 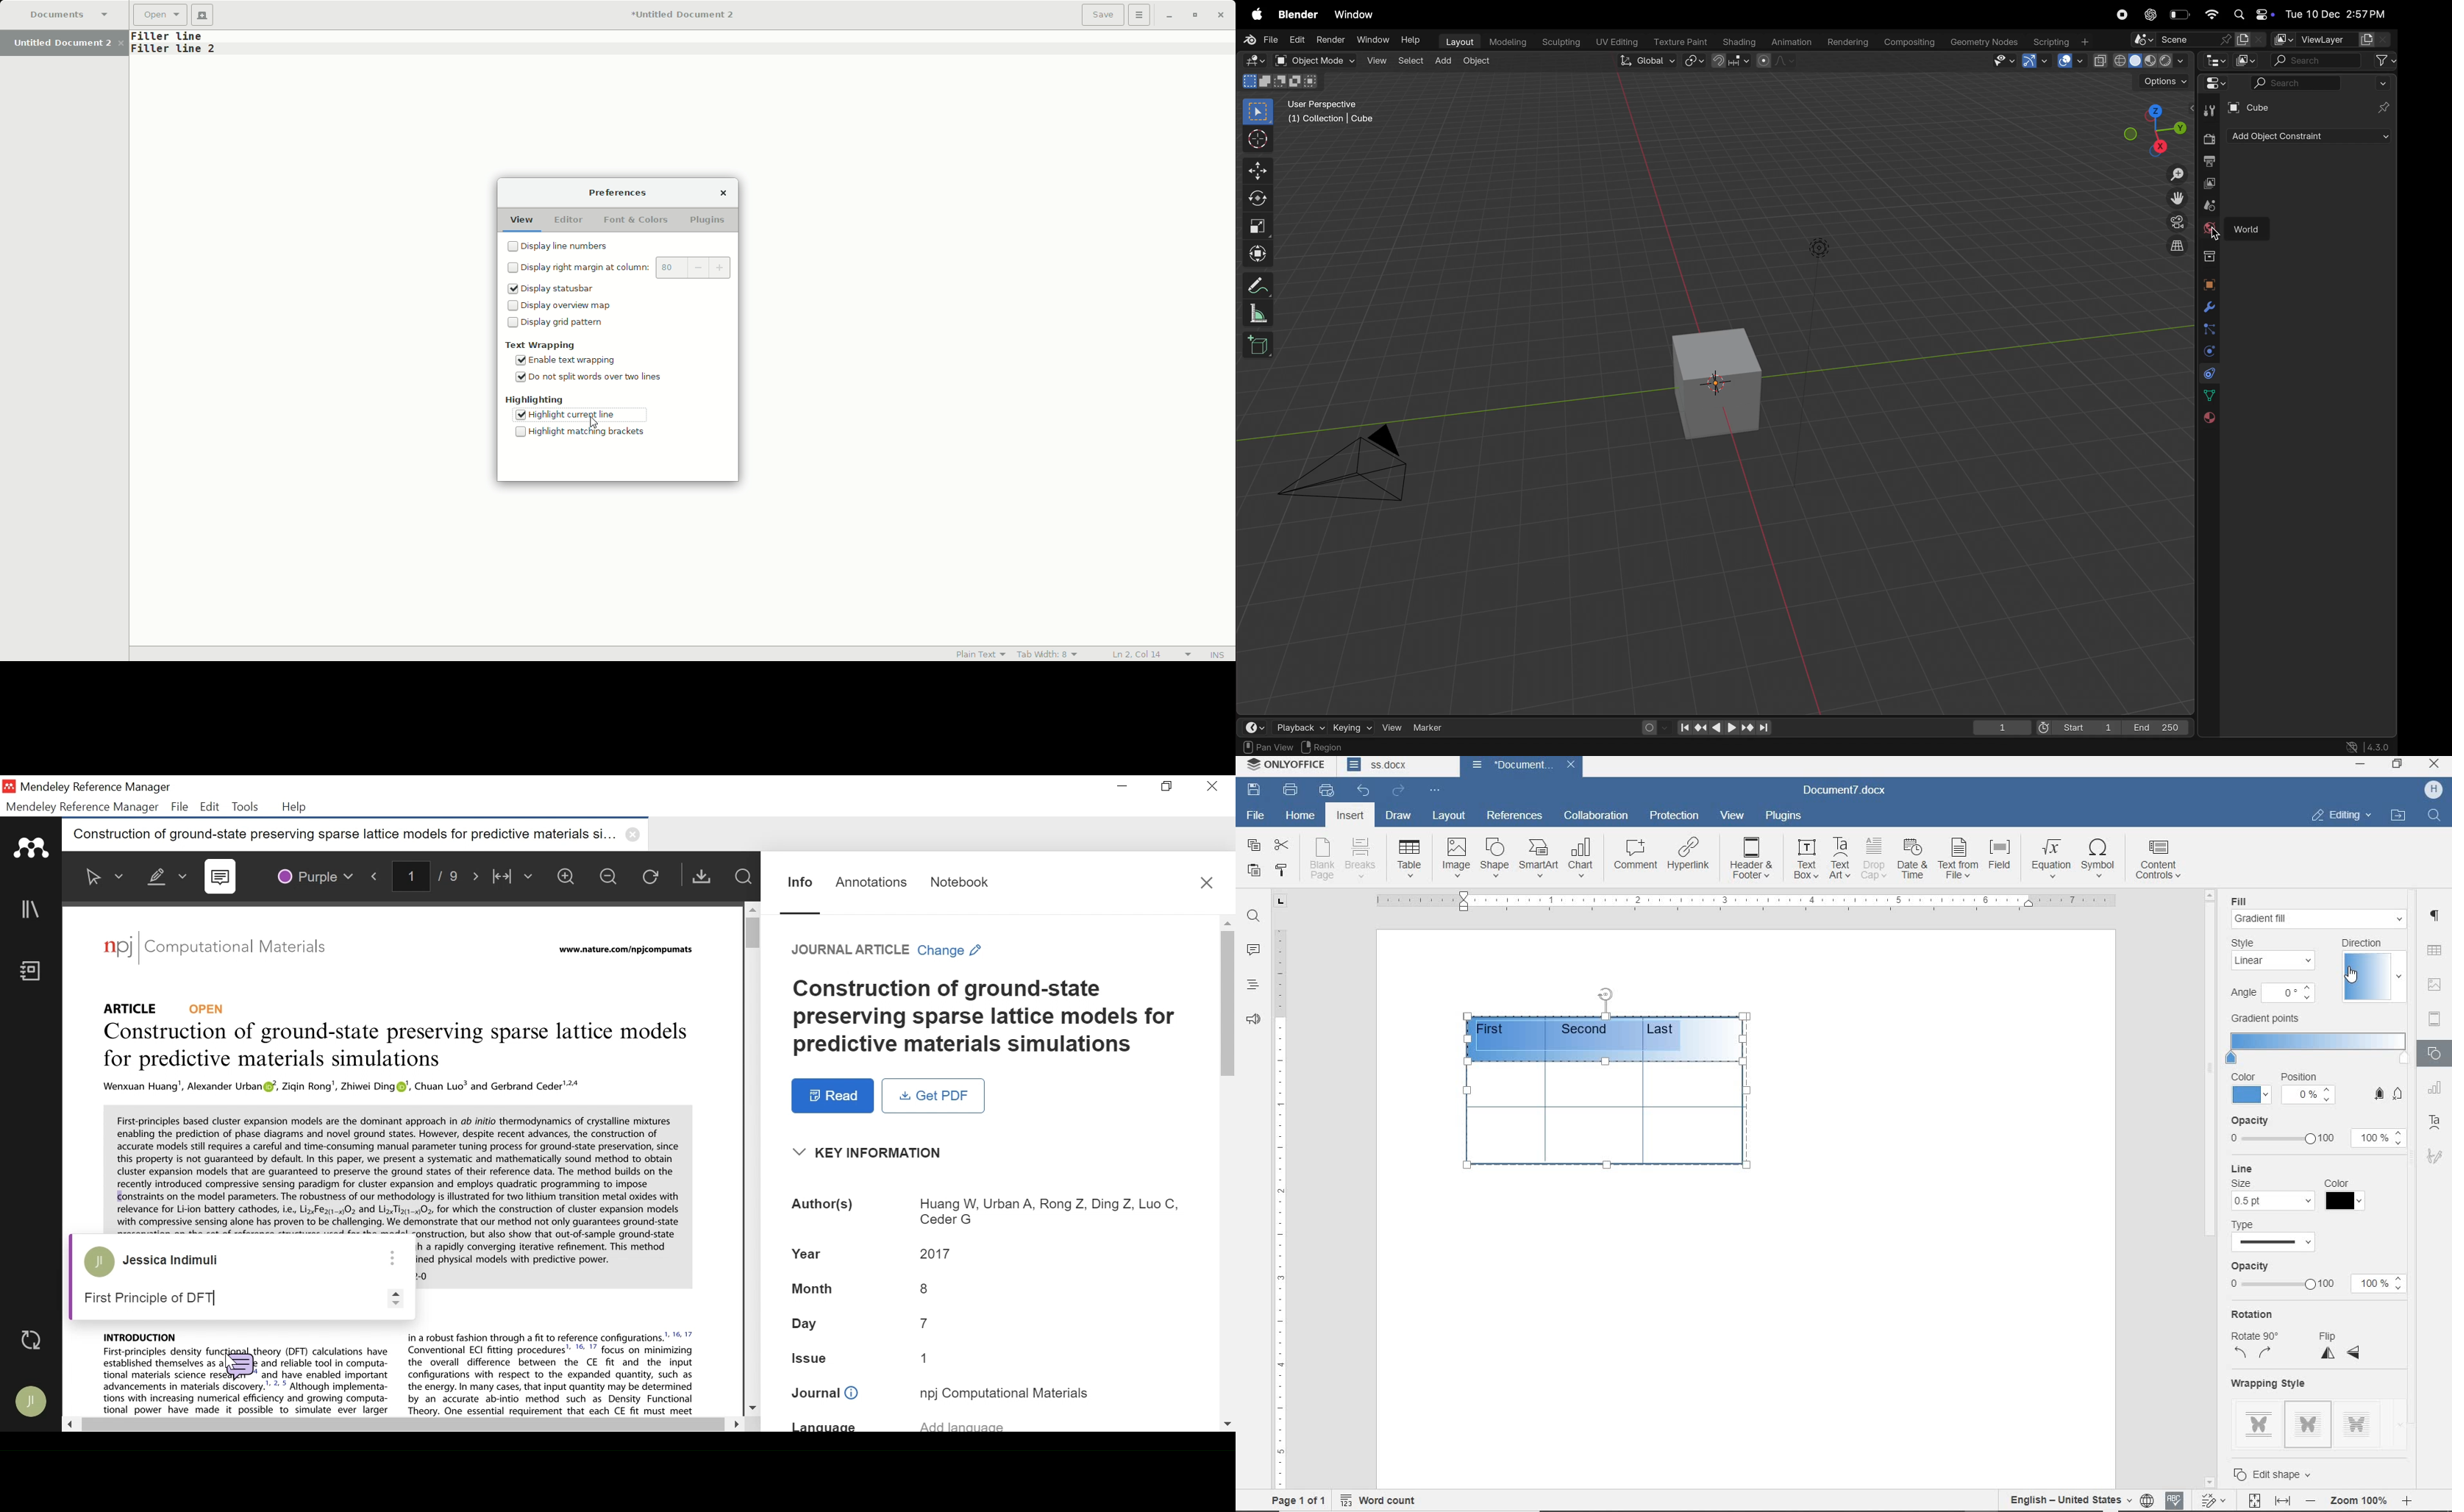 I want to click on Chatgpt, so click(x=2150, y=14).